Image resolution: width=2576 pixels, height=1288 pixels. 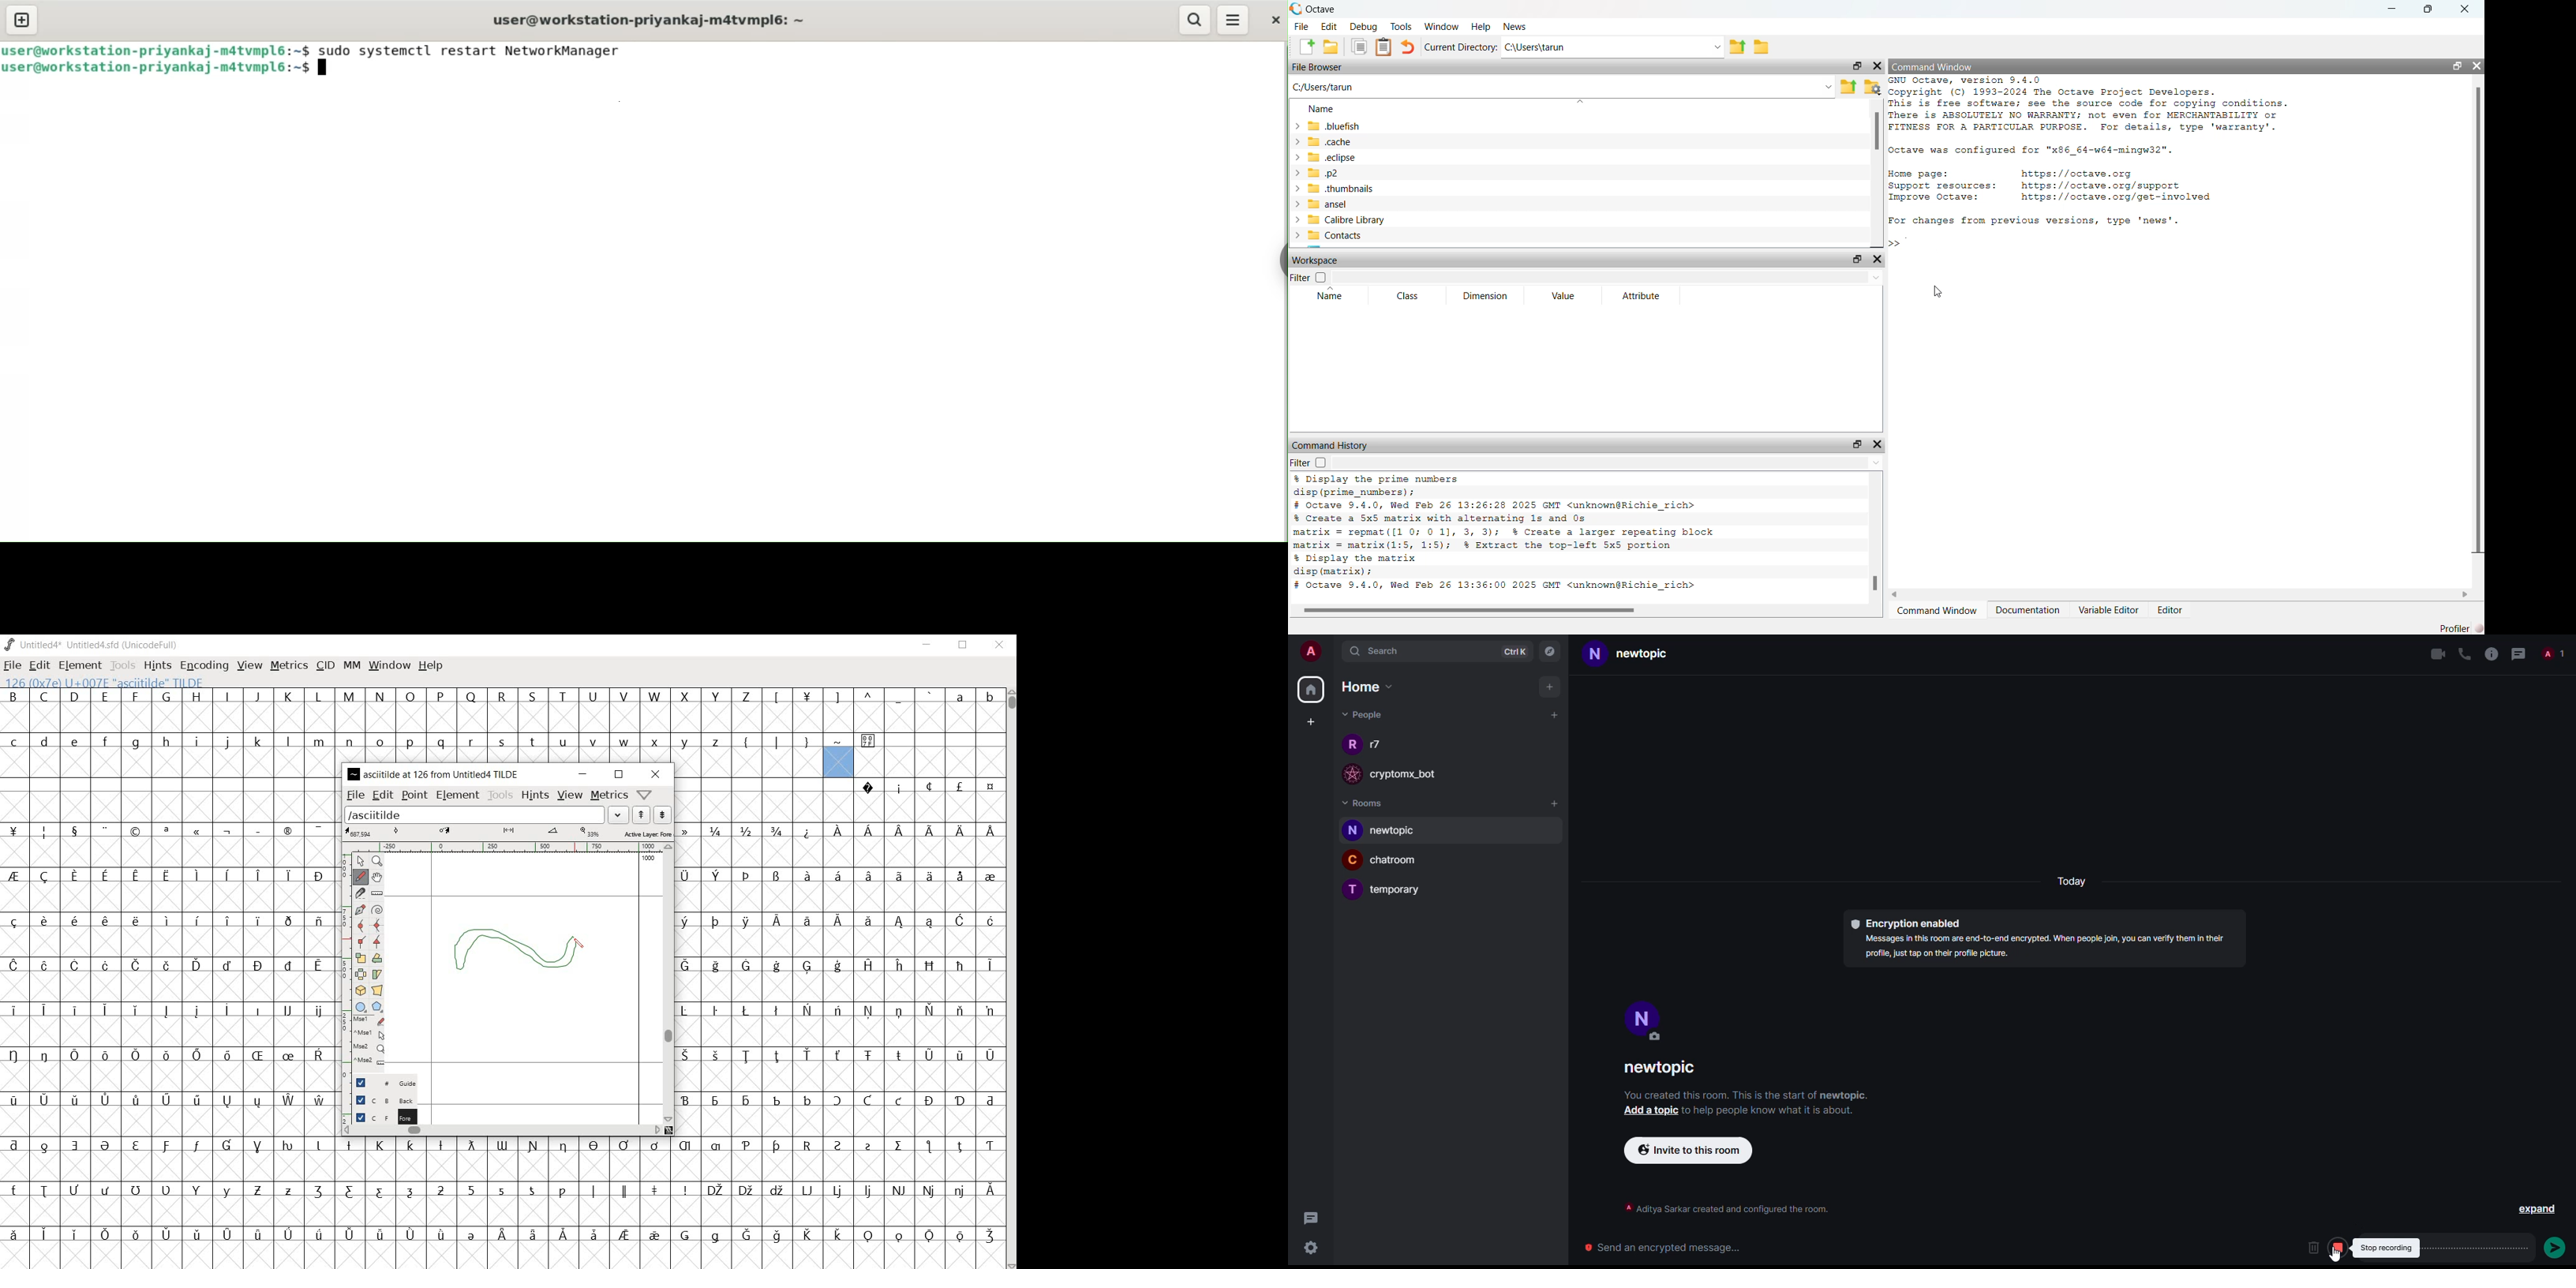 What do you see at coordinates (1360, 48) in the screenshot?
I see `copy` at bounding box center [1360, 48].